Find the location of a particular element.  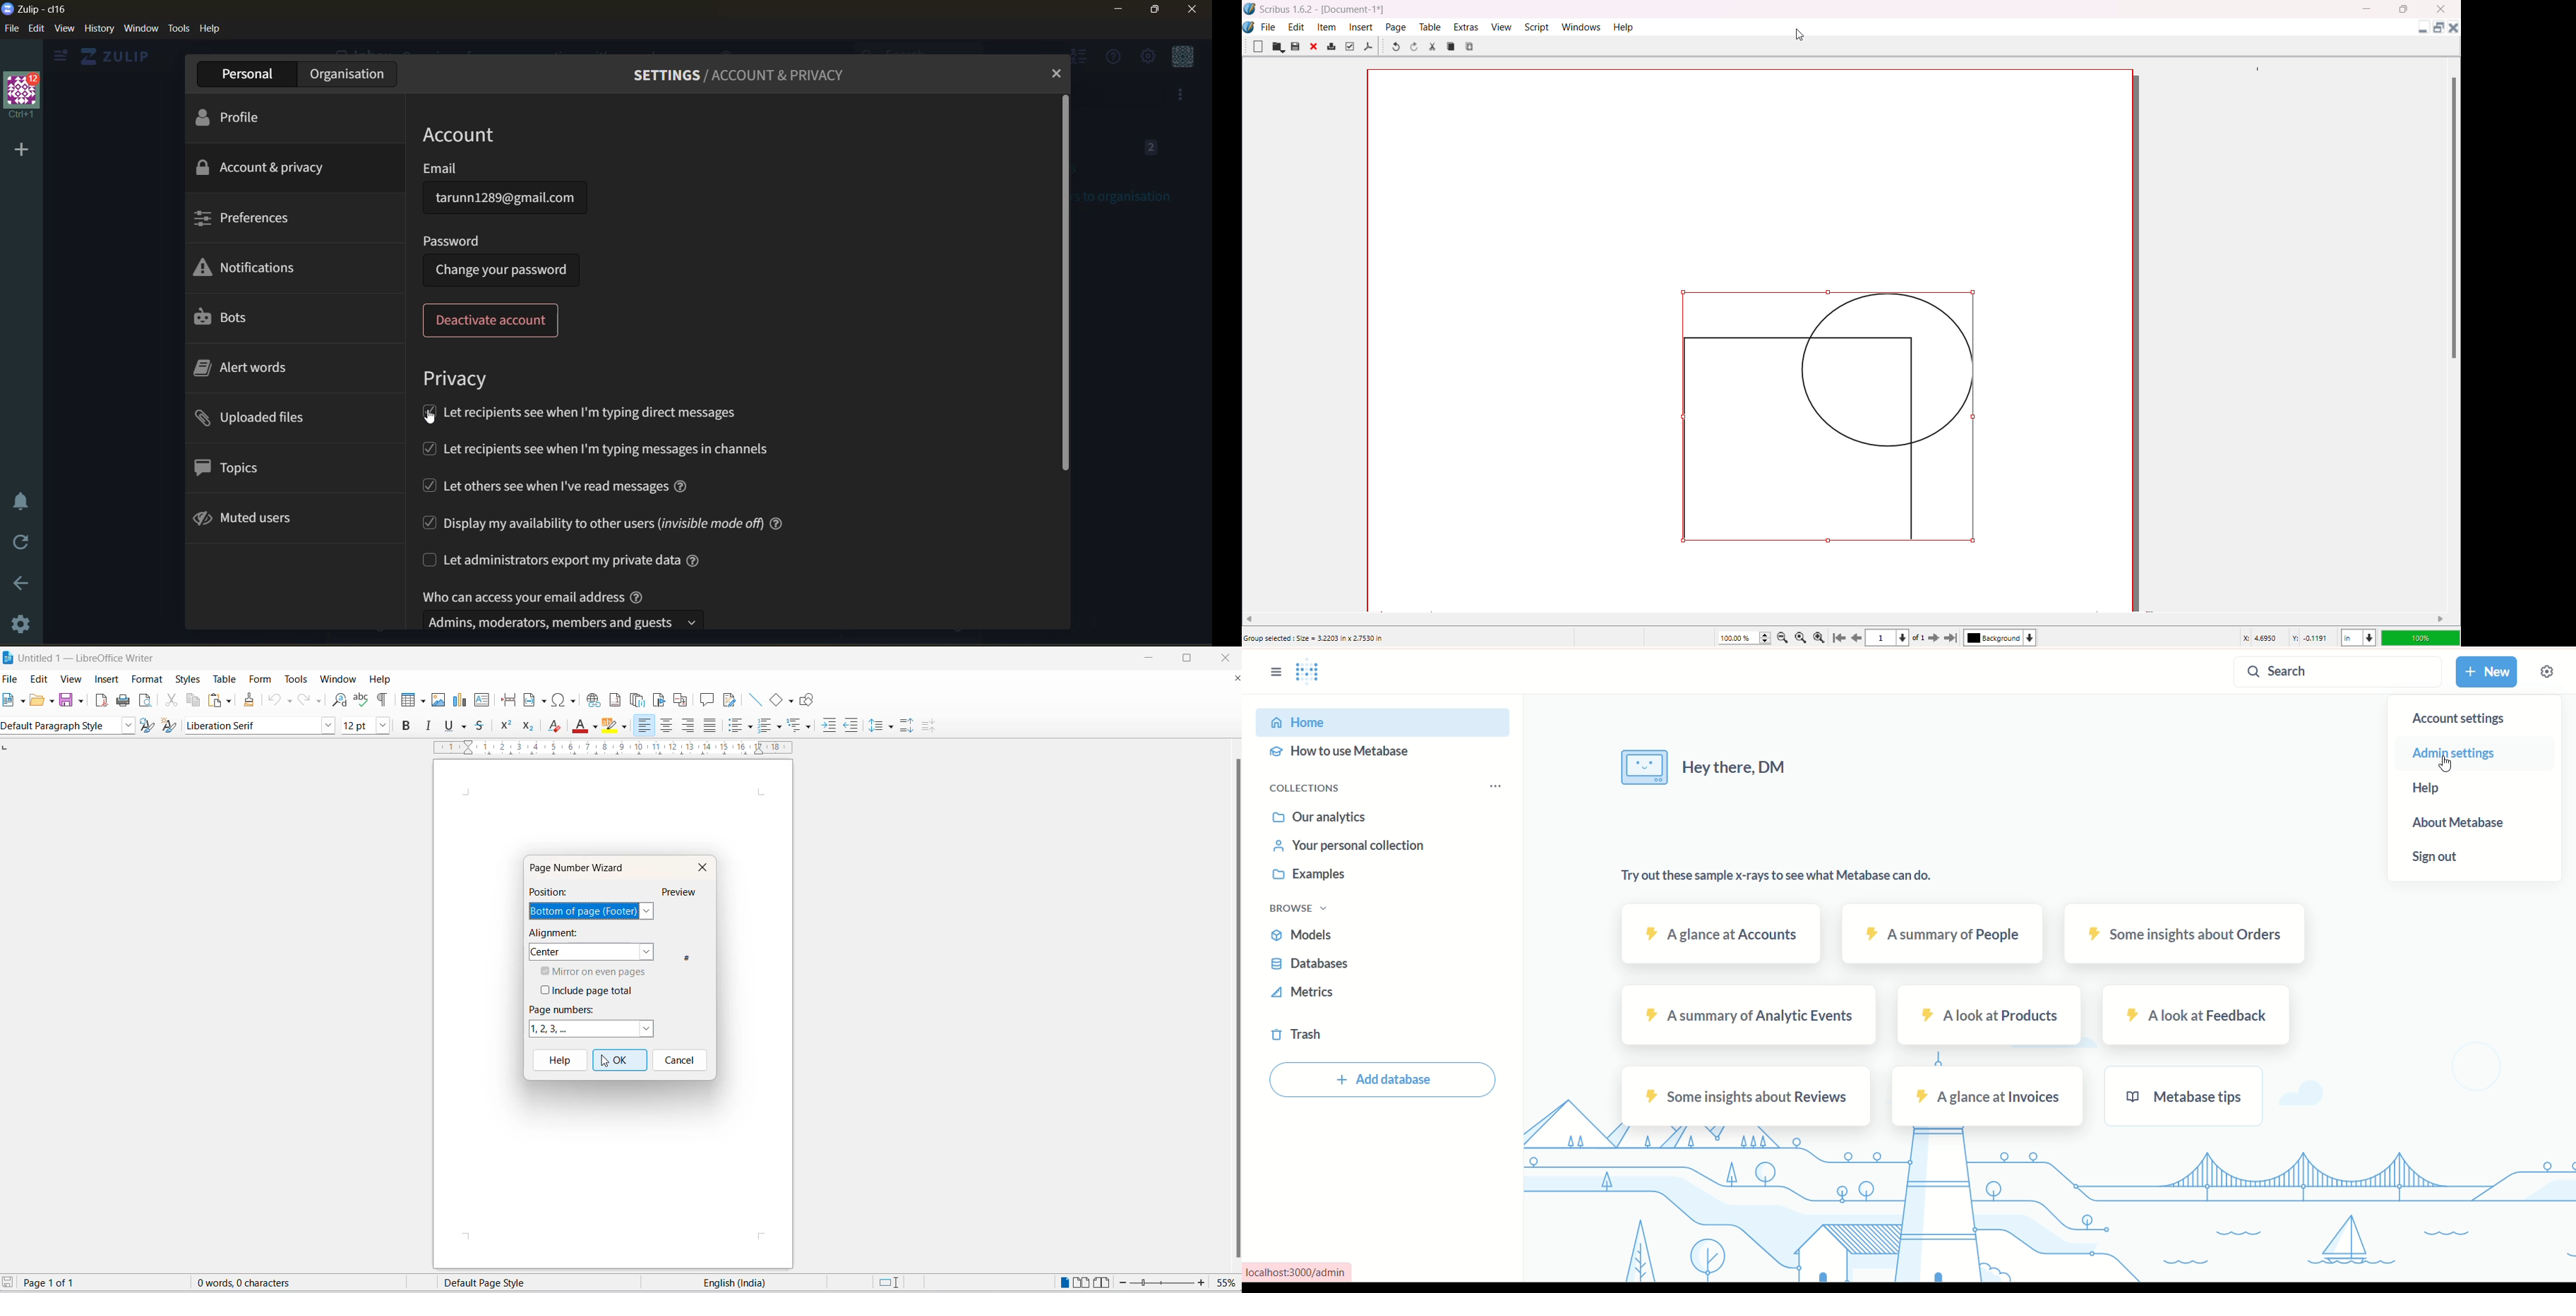

increase is located at coordinates (1202, 1282).